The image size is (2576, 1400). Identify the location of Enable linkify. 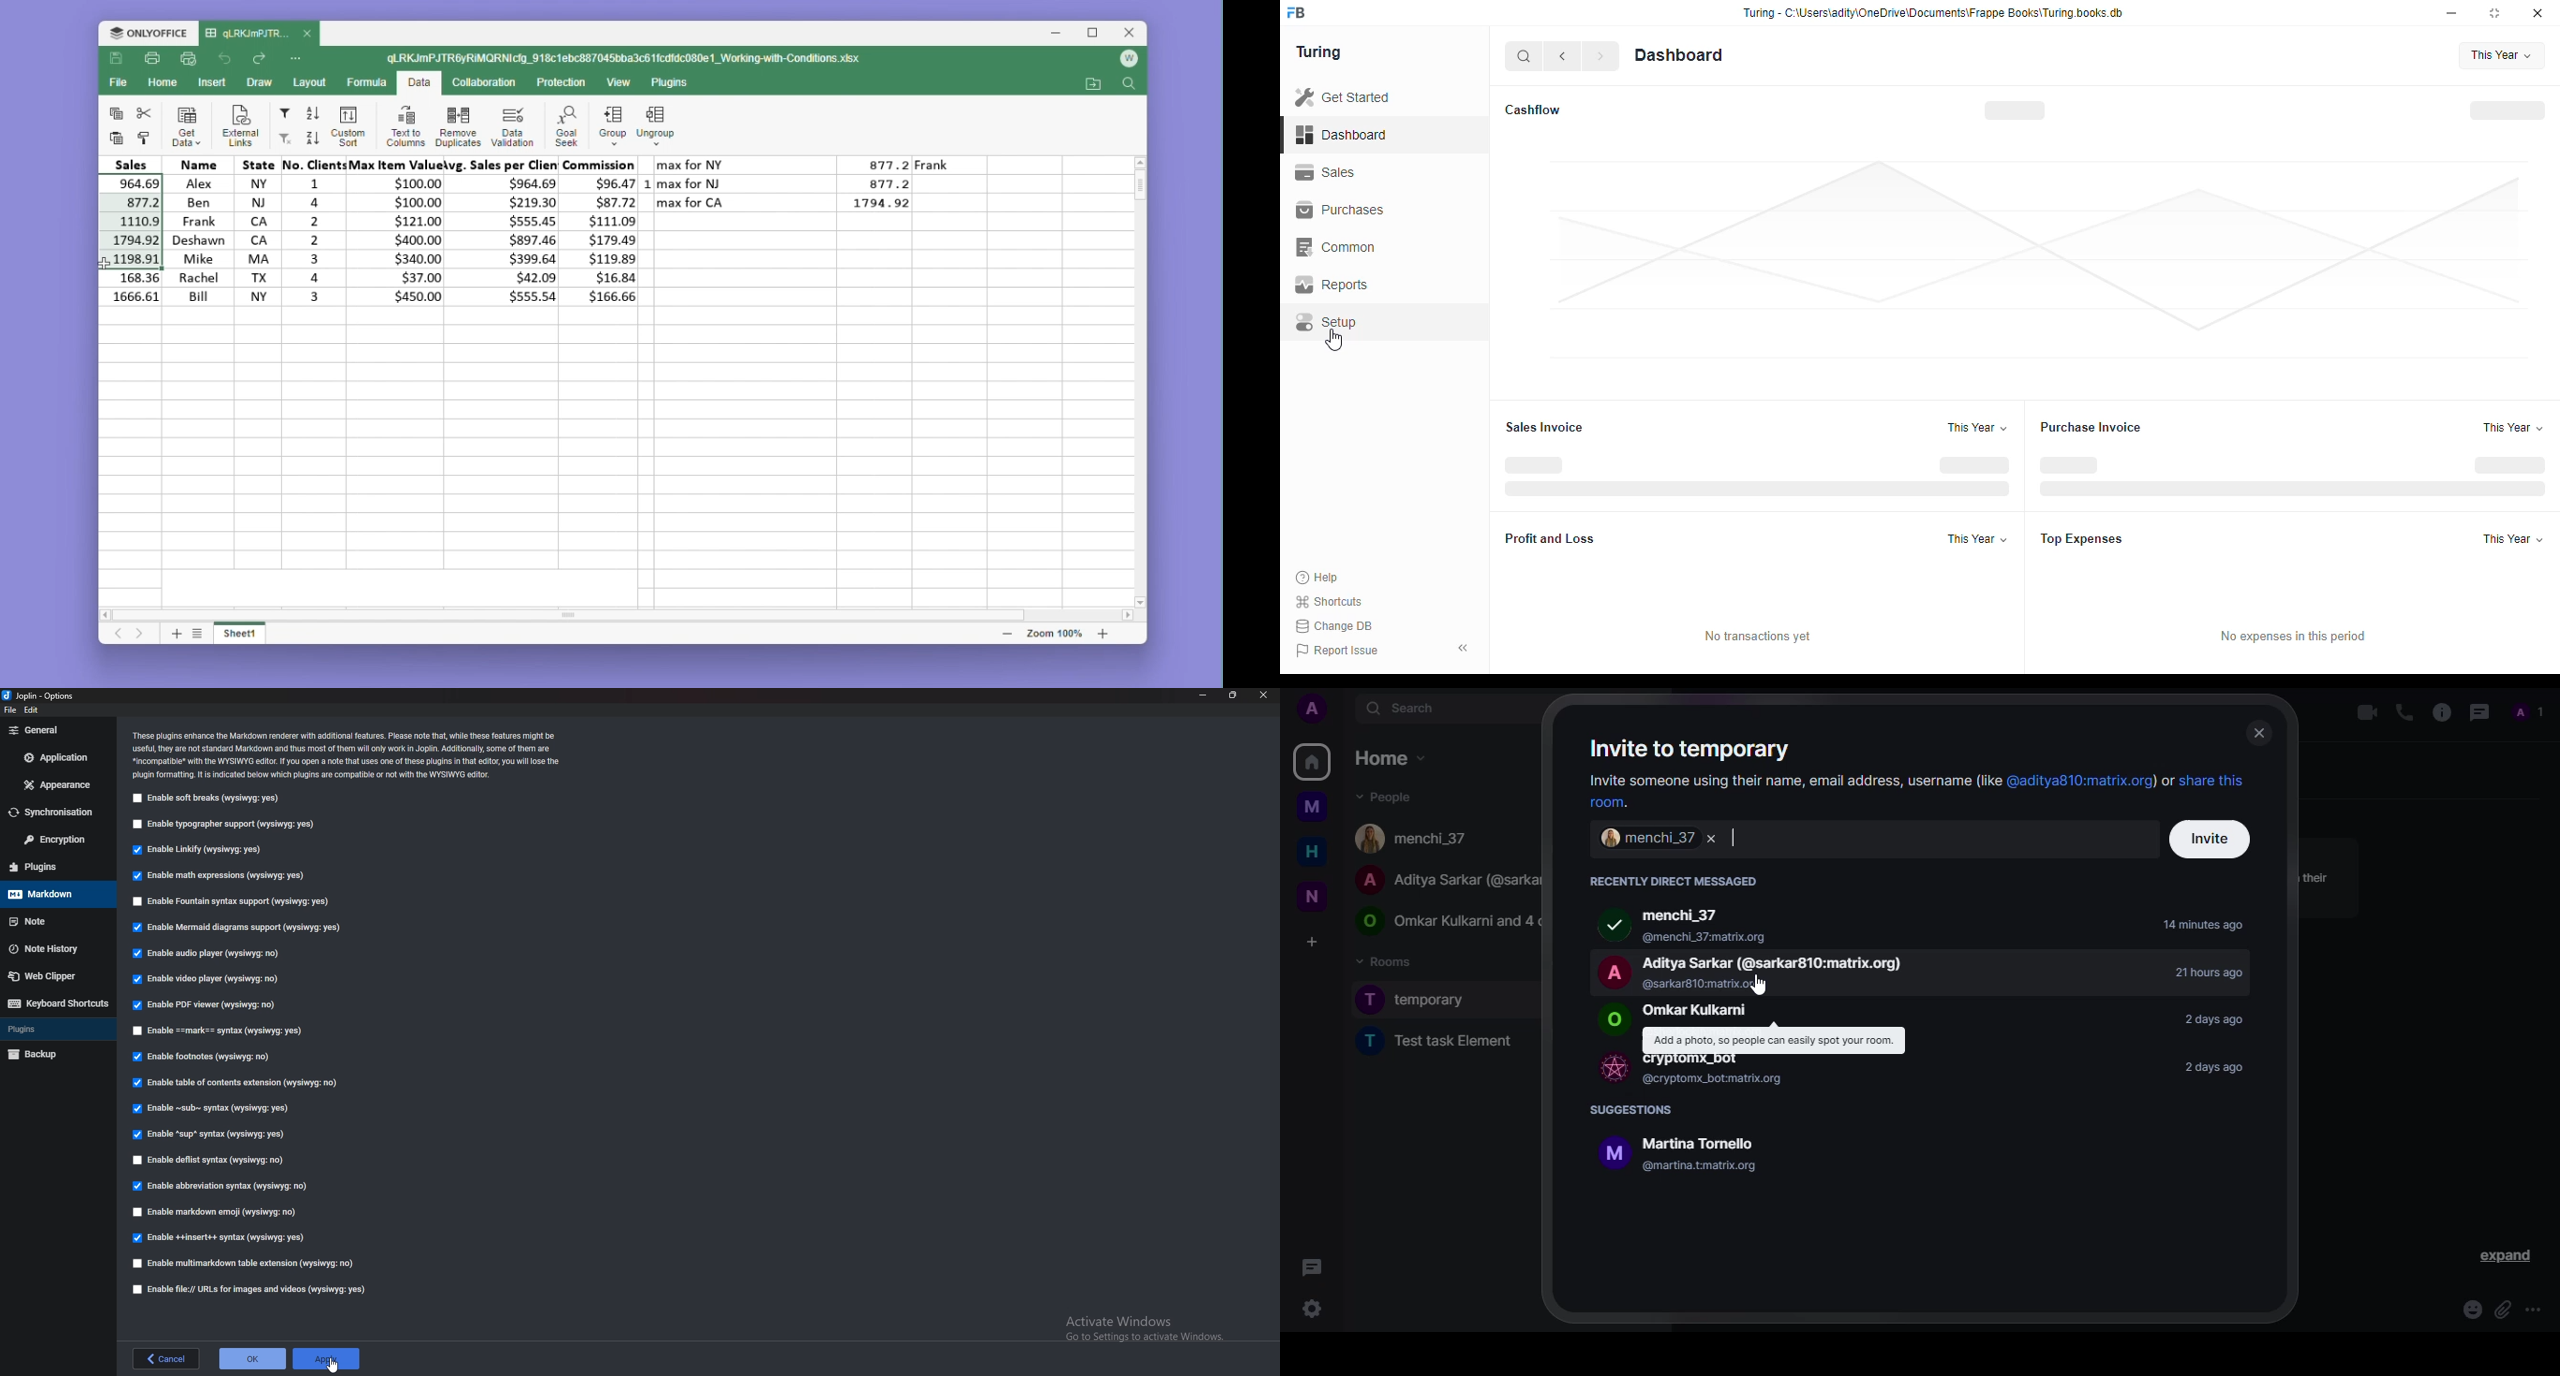
(200, 851).